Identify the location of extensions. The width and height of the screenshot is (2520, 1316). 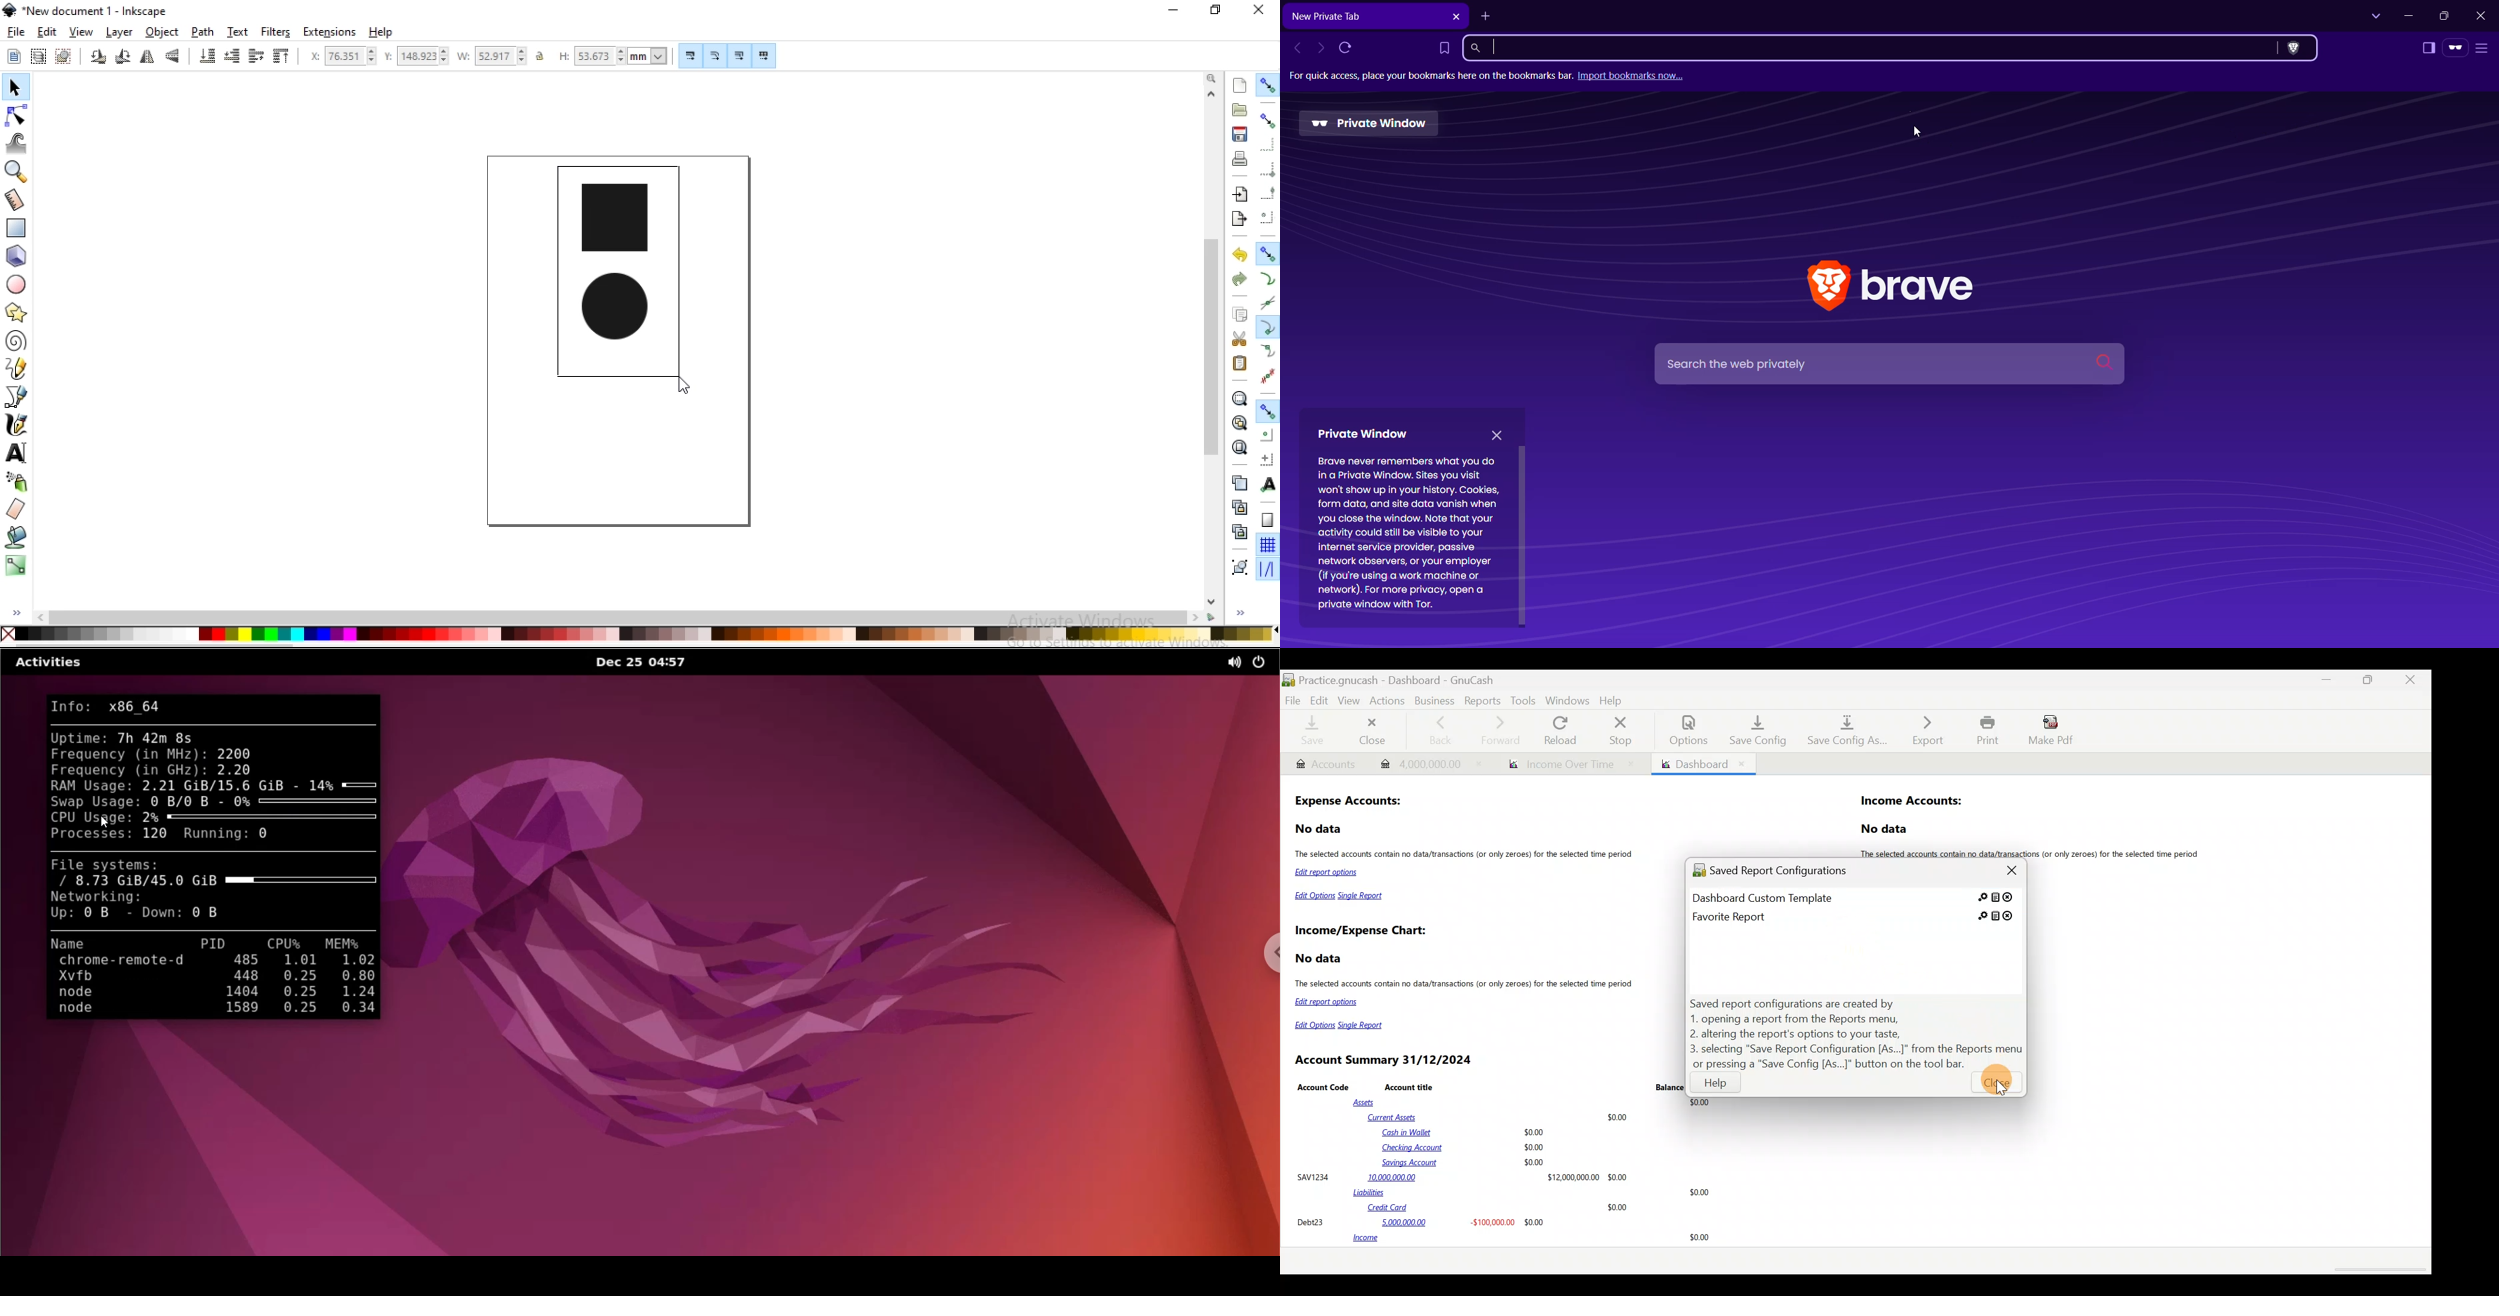
(329, 33).